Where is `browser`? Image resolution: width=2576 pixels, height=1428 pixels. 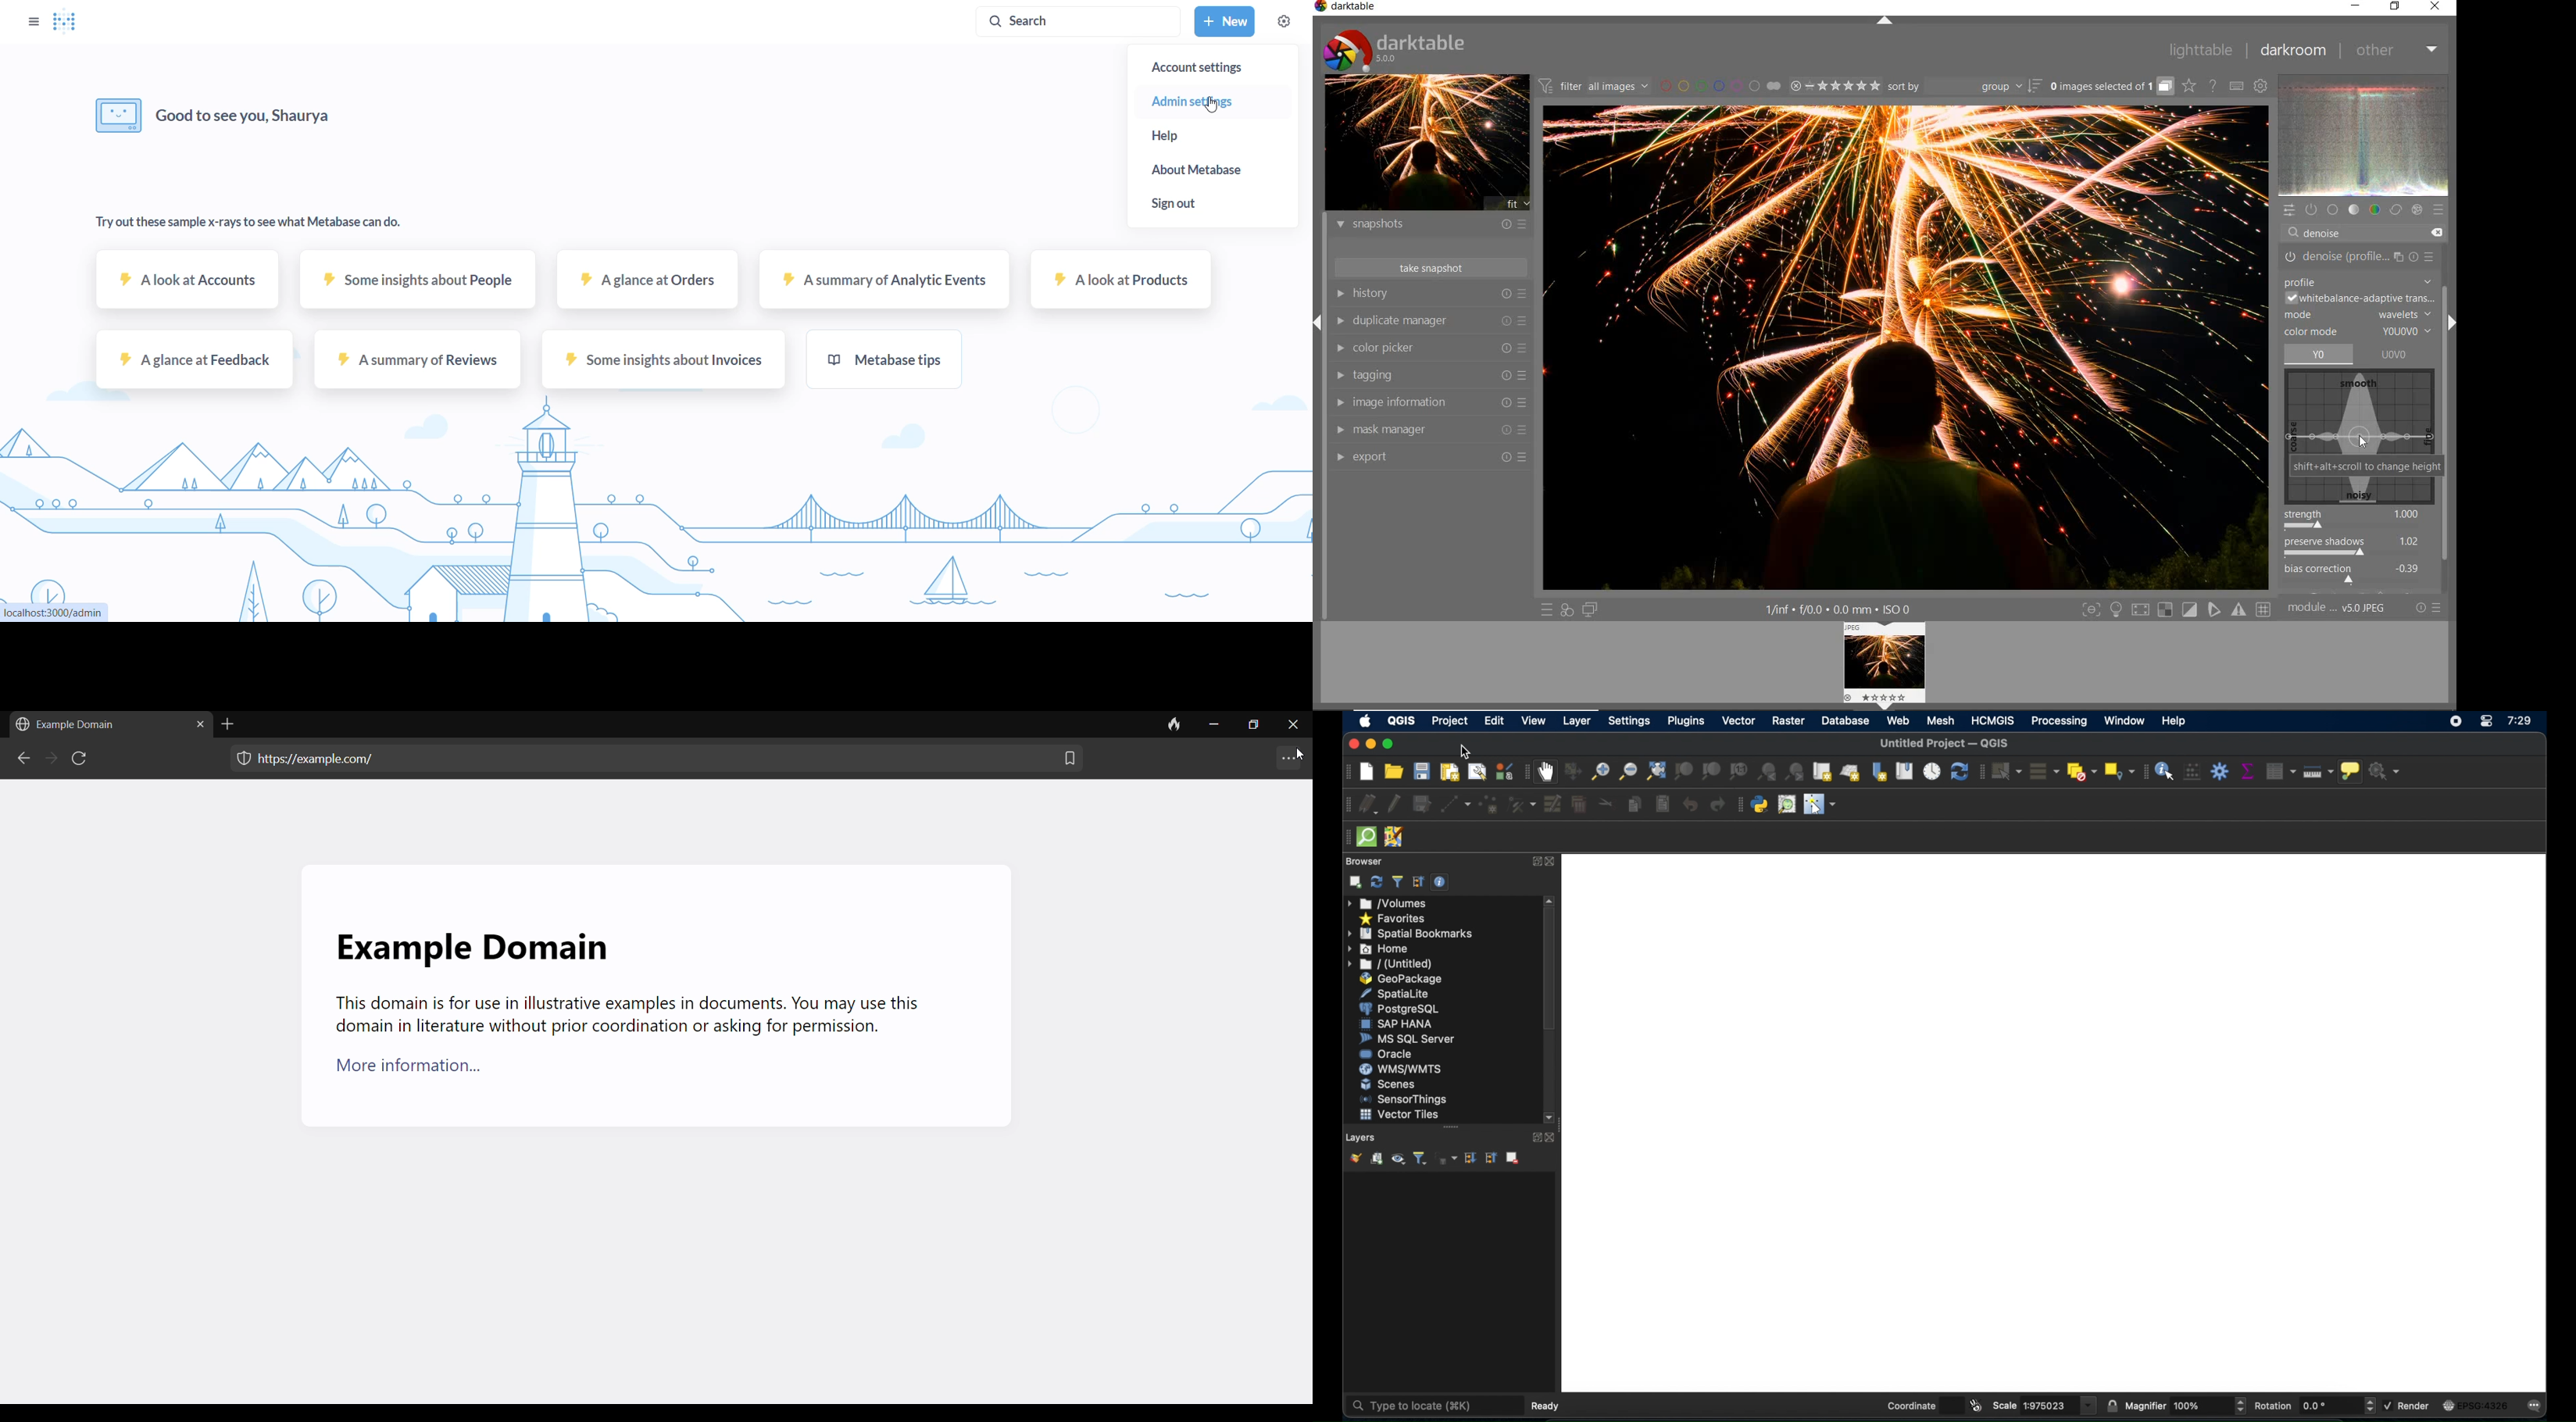 browser is located at coordinates (1363, 861).